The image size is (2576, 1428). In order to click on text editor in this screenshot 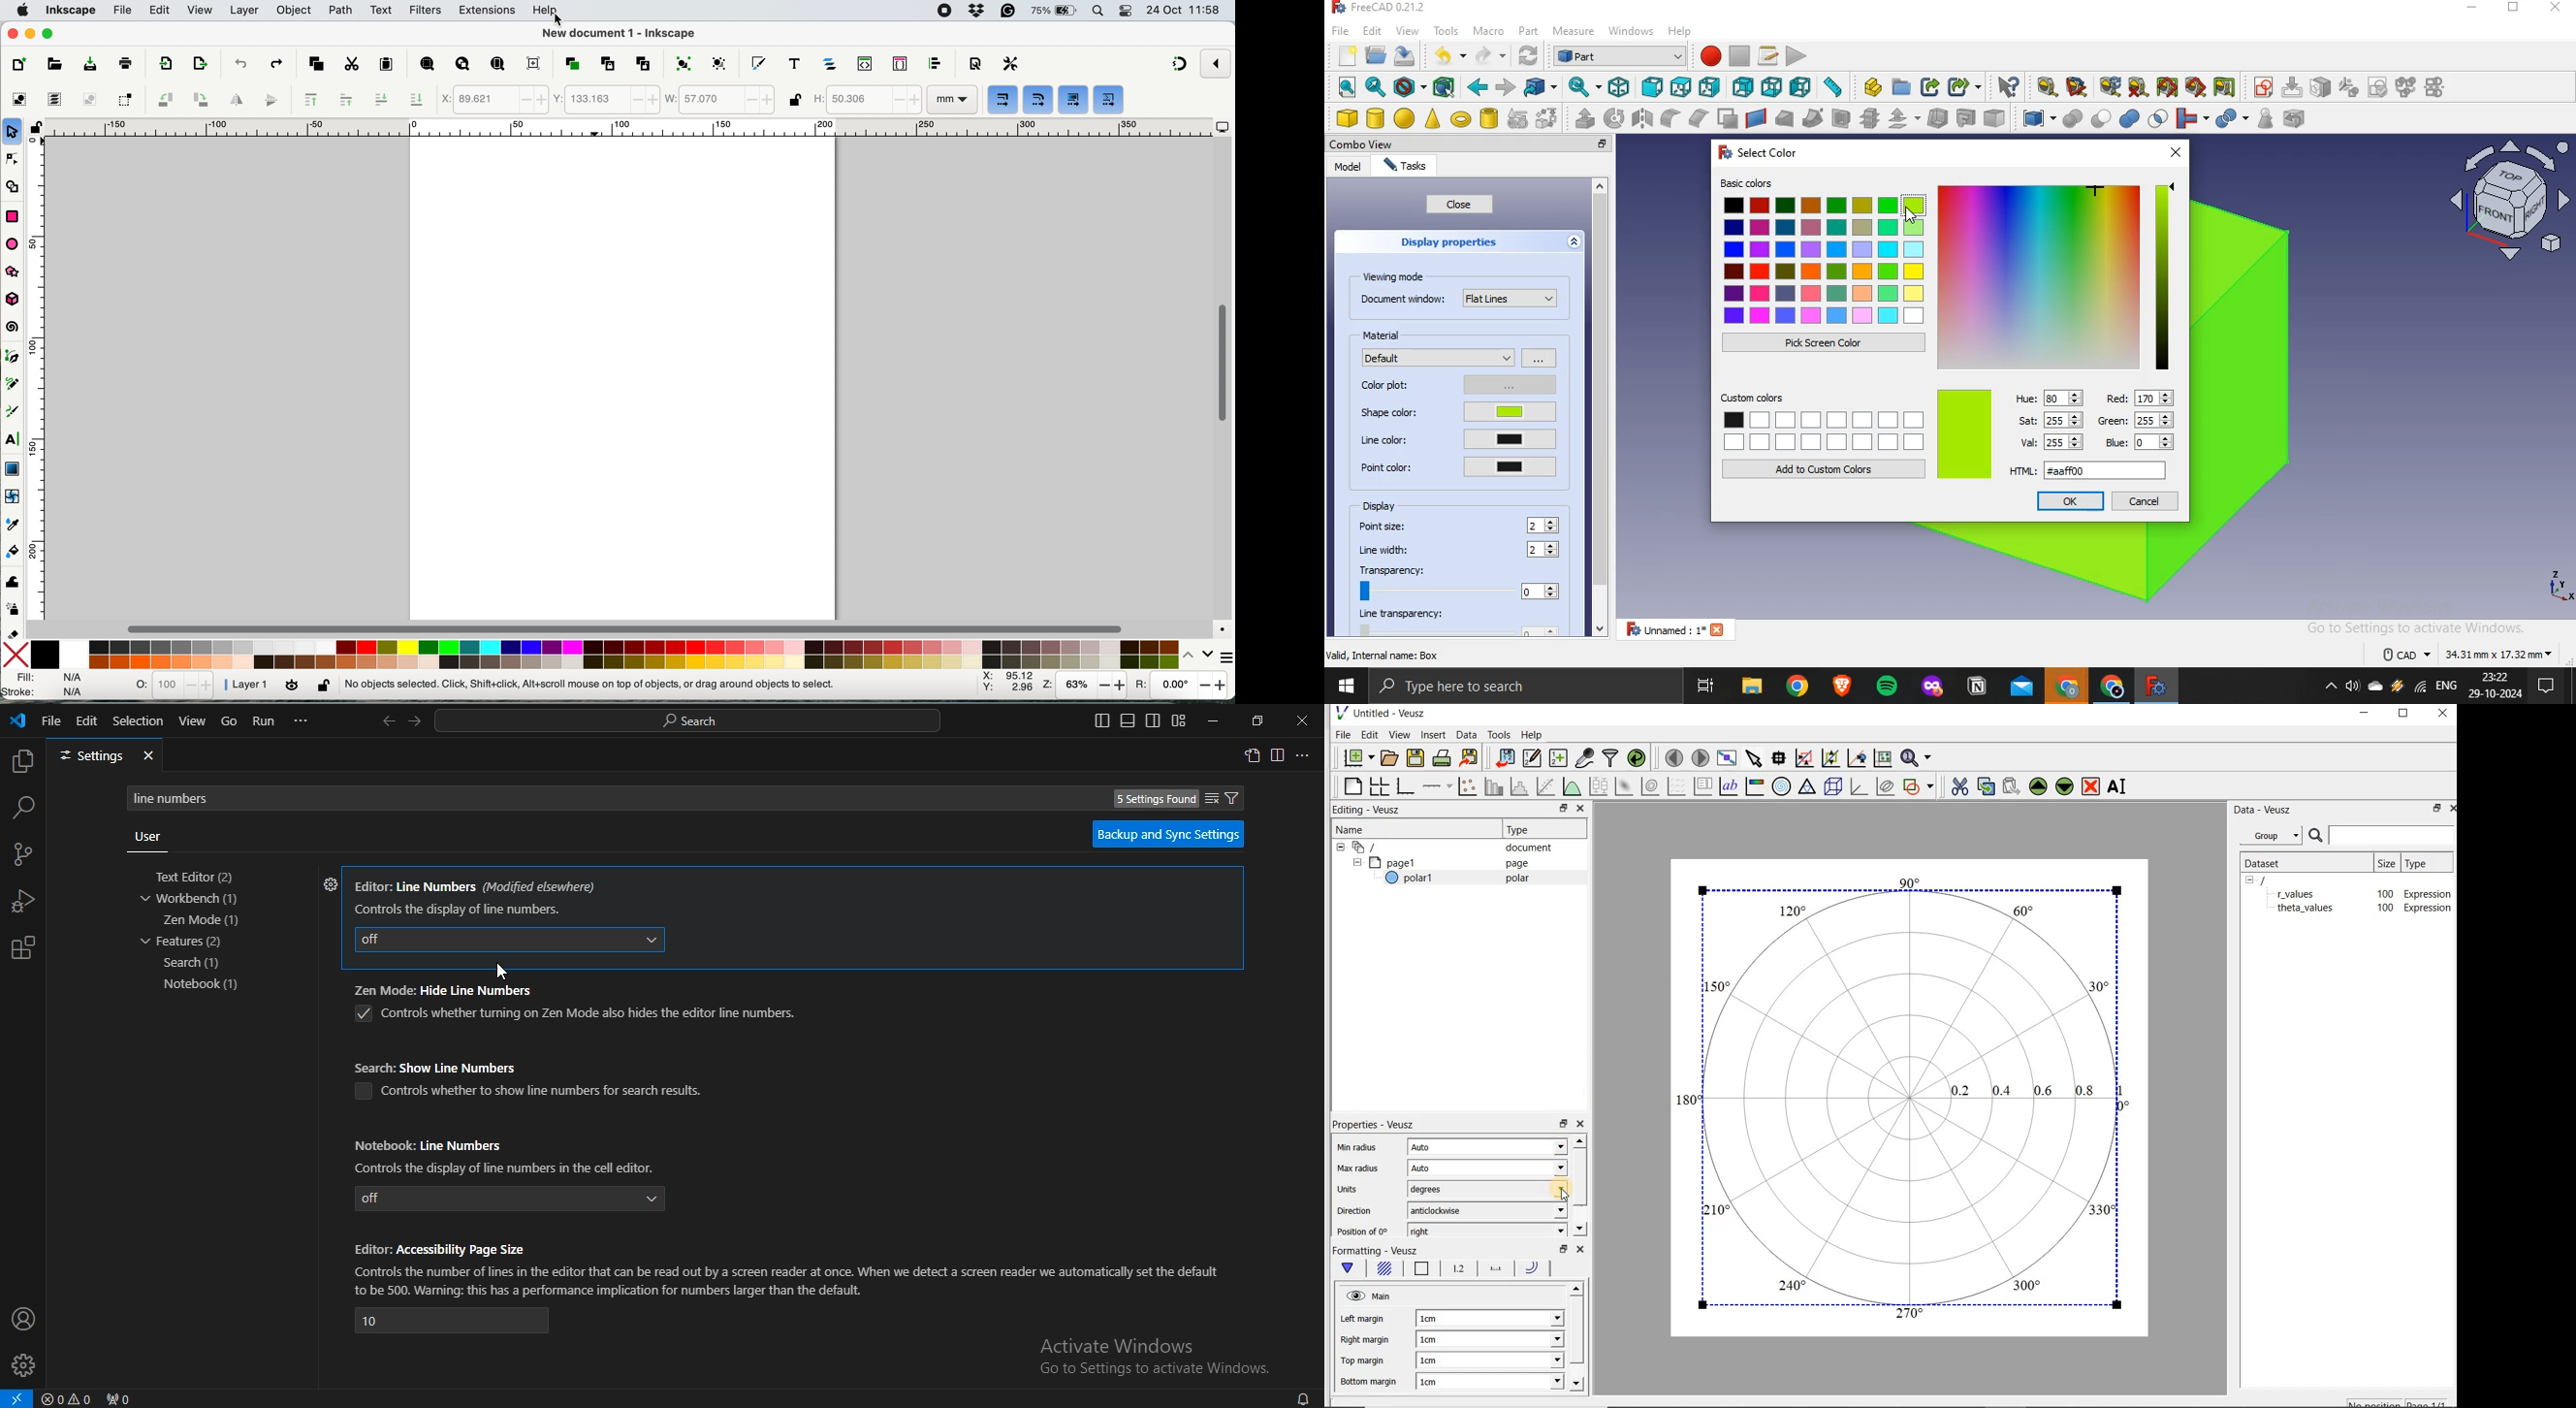, I will do `click(200, 878)`.